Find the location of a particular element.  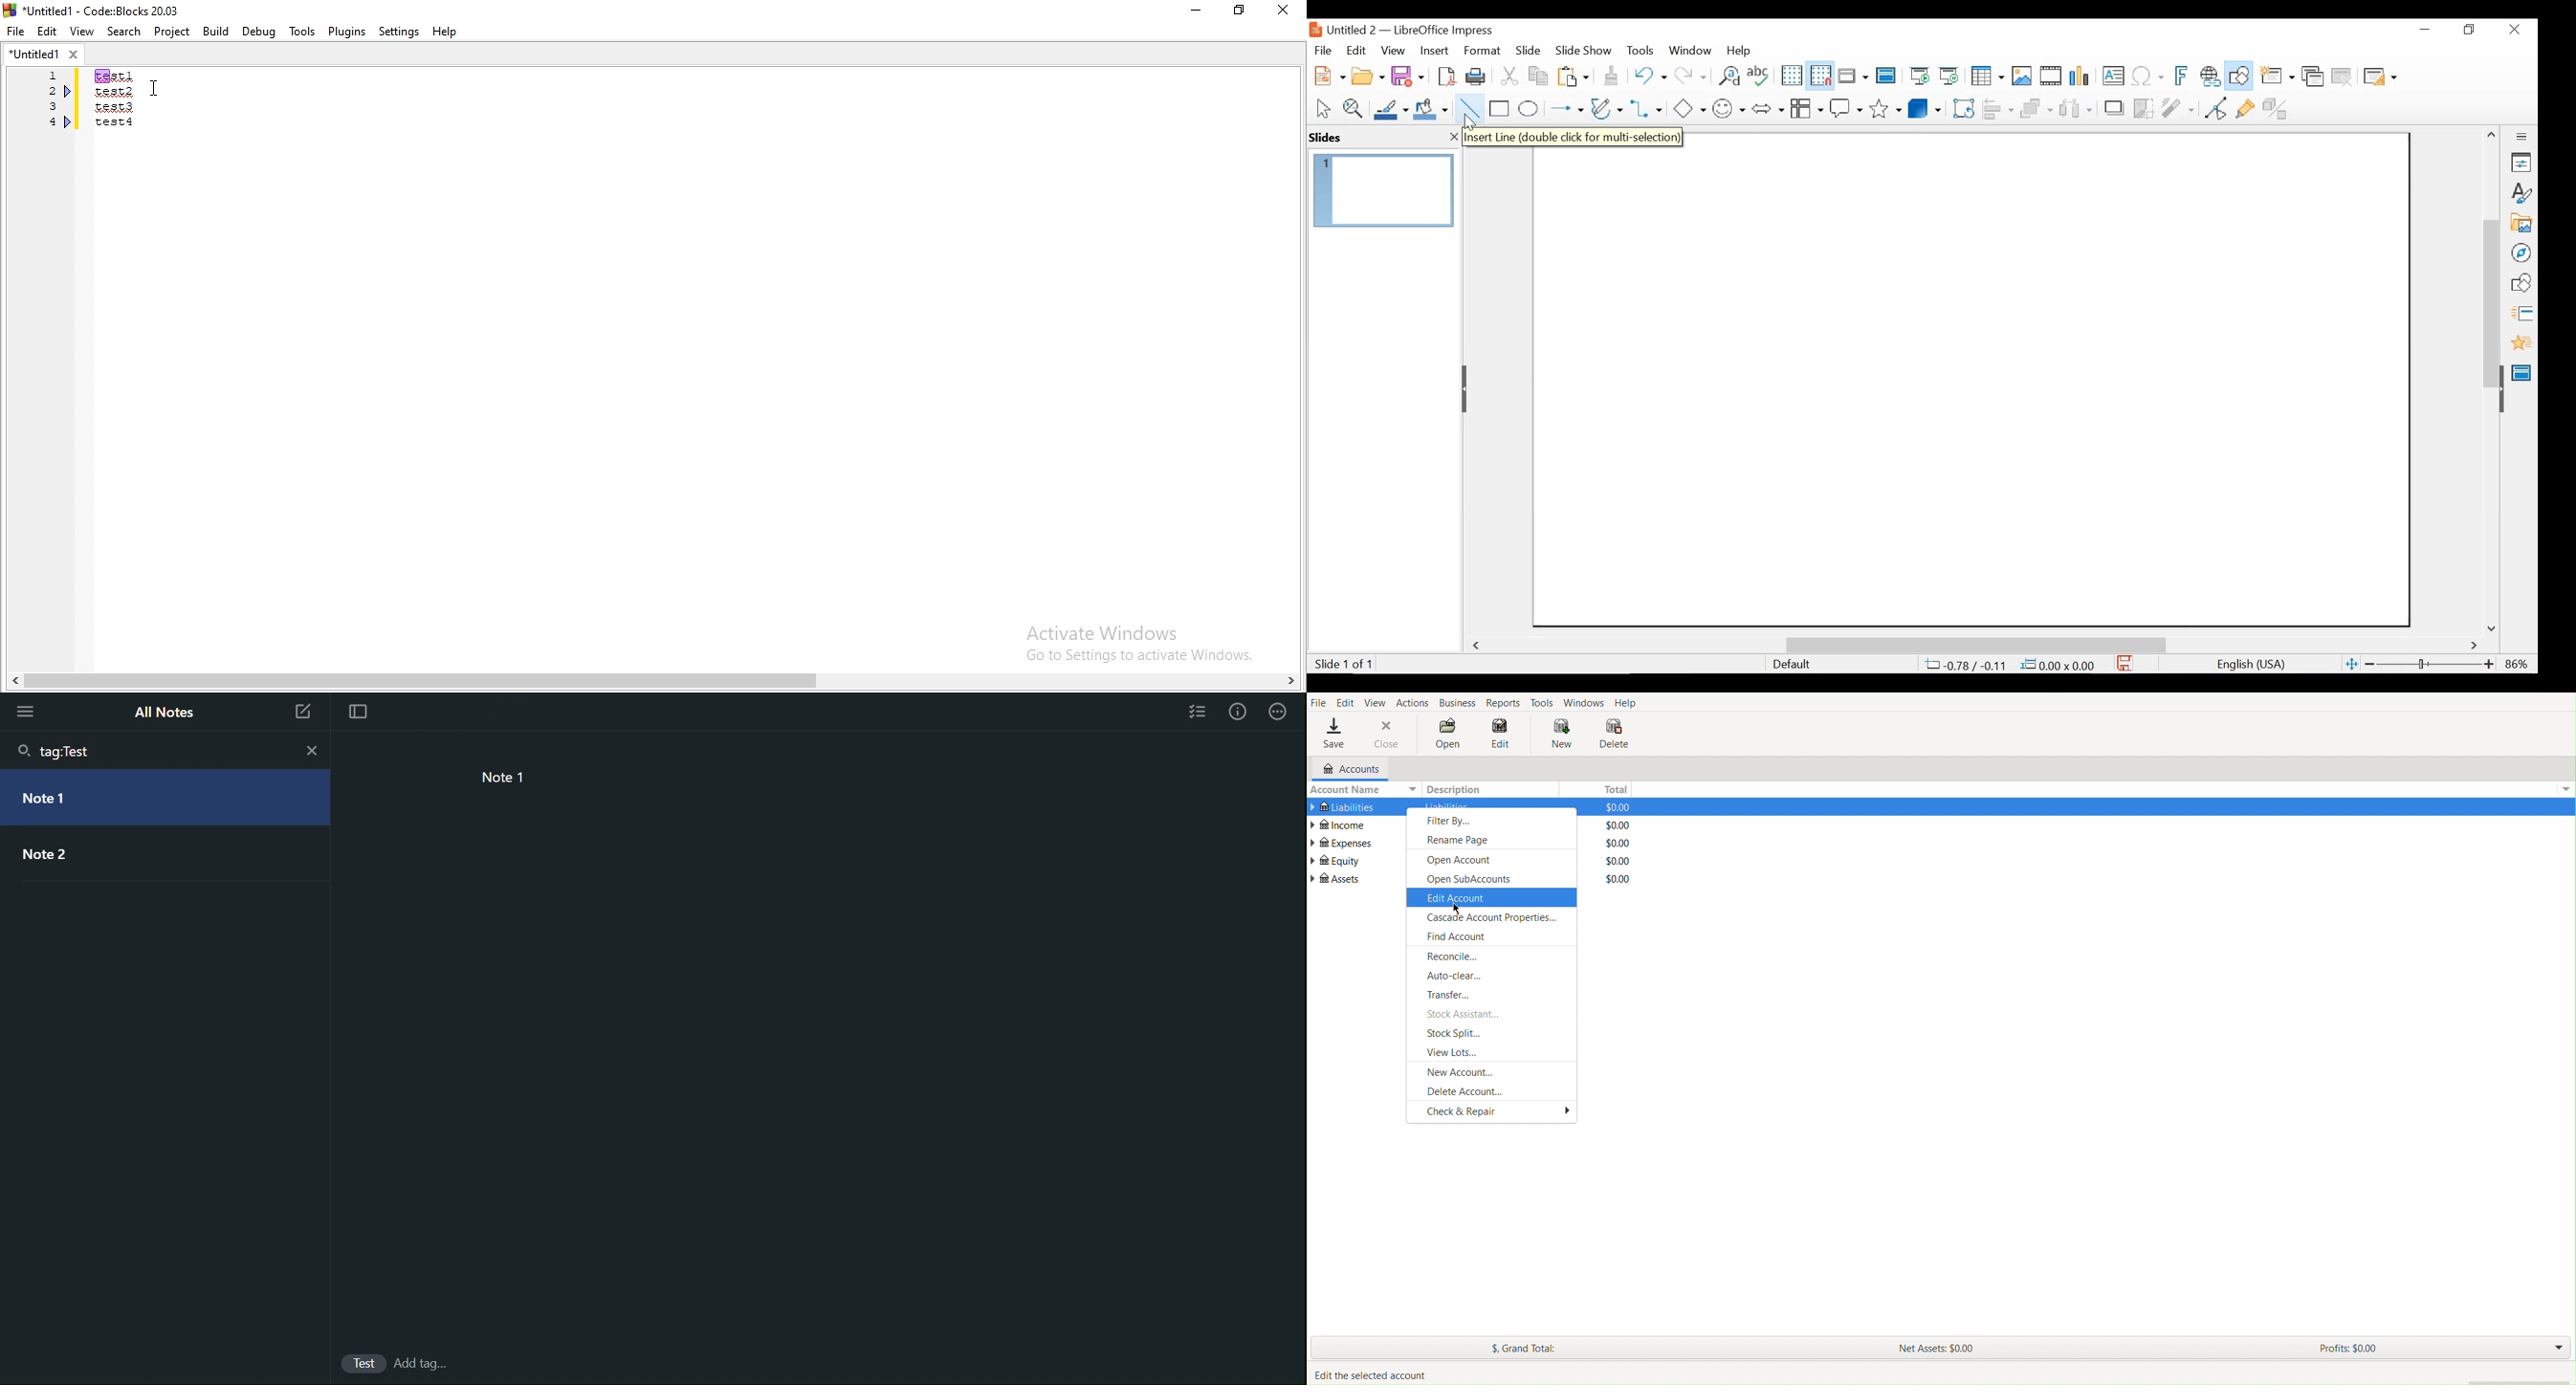

Actions is located at coordinates (1413, 701).